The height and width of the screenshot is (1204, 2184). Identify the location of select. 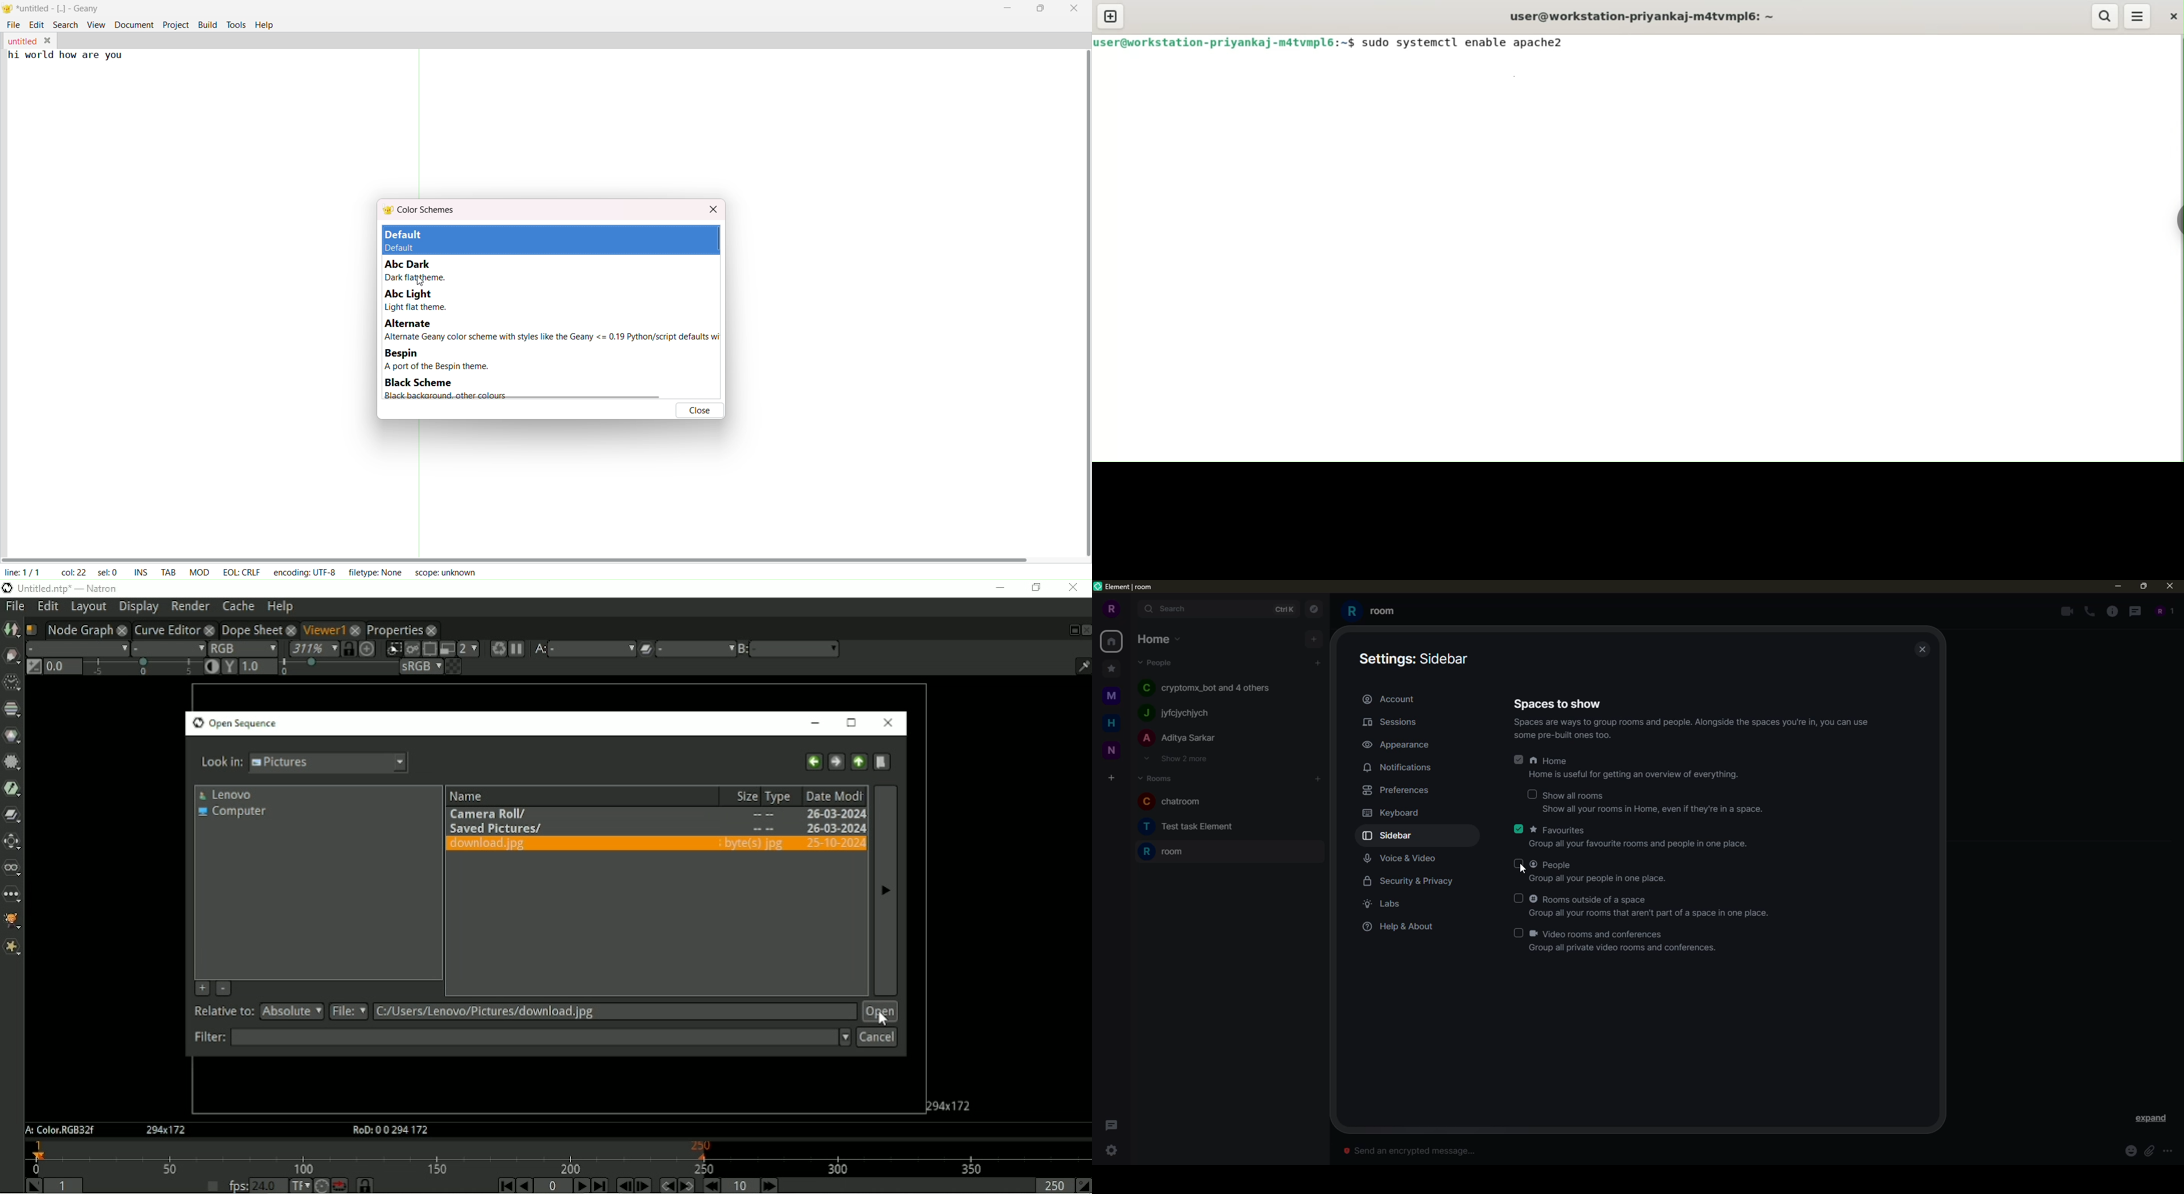
(1519, 934).